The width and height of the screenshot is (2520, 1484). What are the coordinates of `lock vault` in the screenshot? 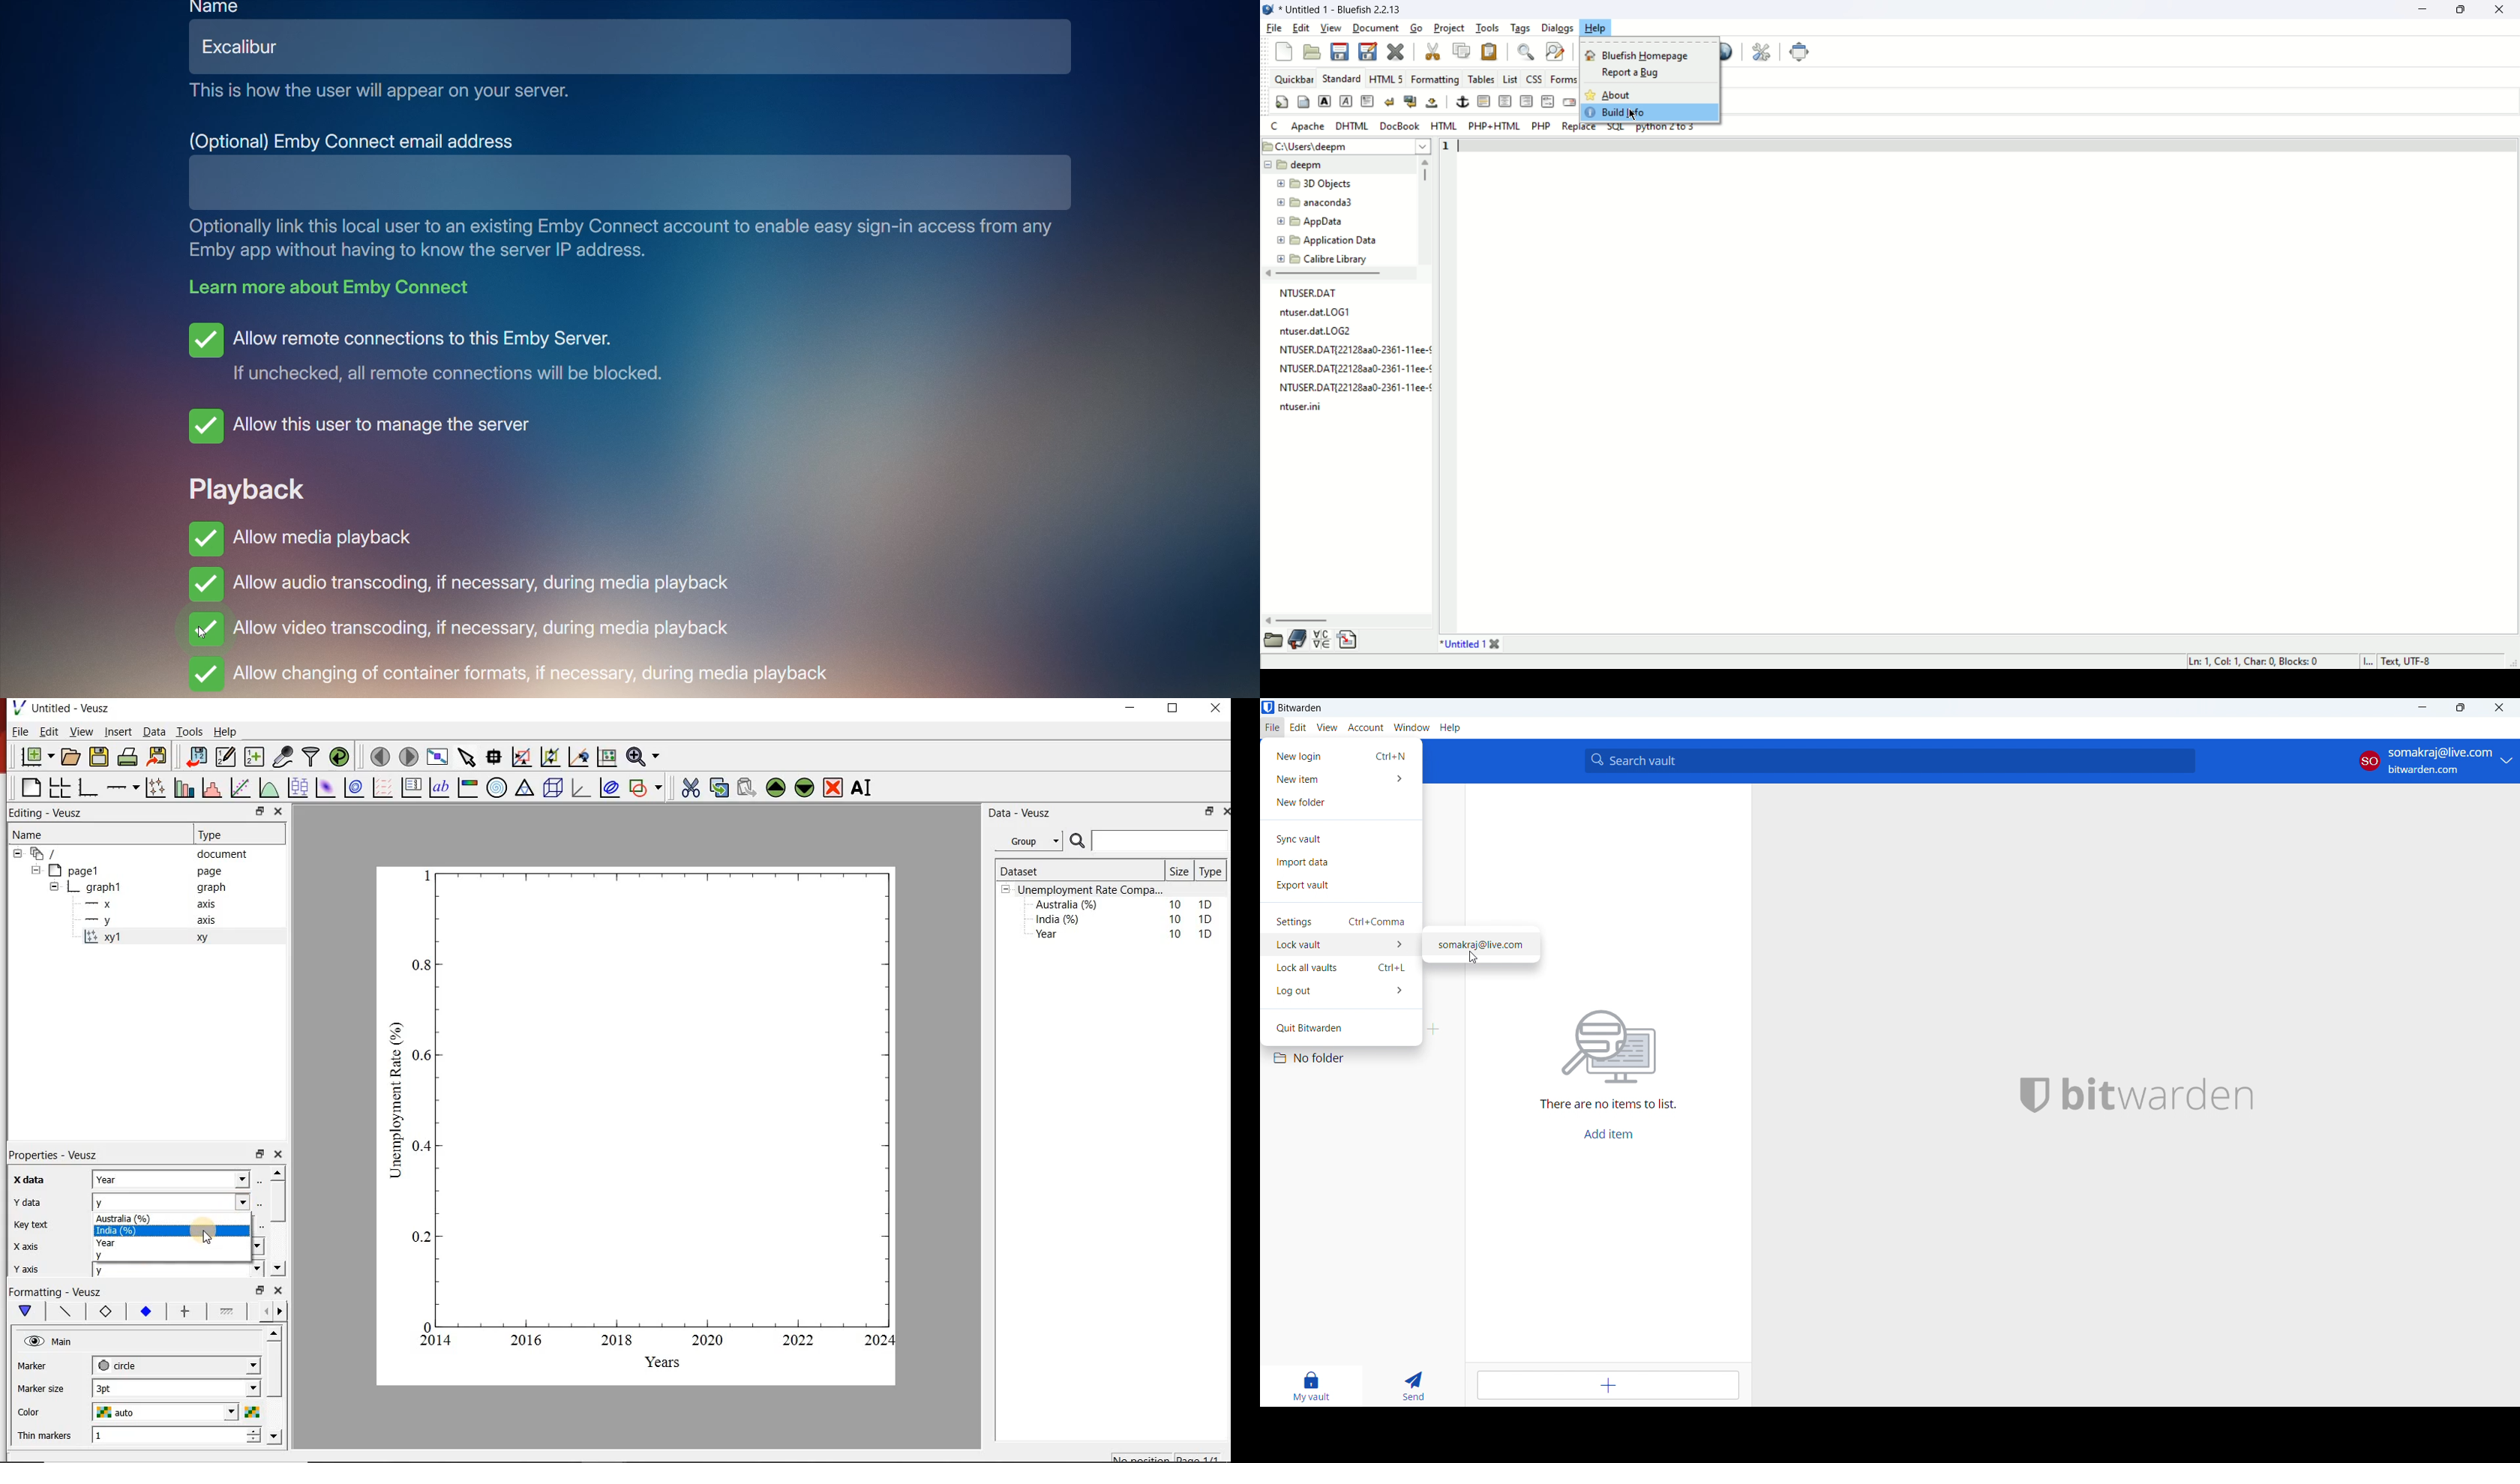 It's located at (1340, 945).